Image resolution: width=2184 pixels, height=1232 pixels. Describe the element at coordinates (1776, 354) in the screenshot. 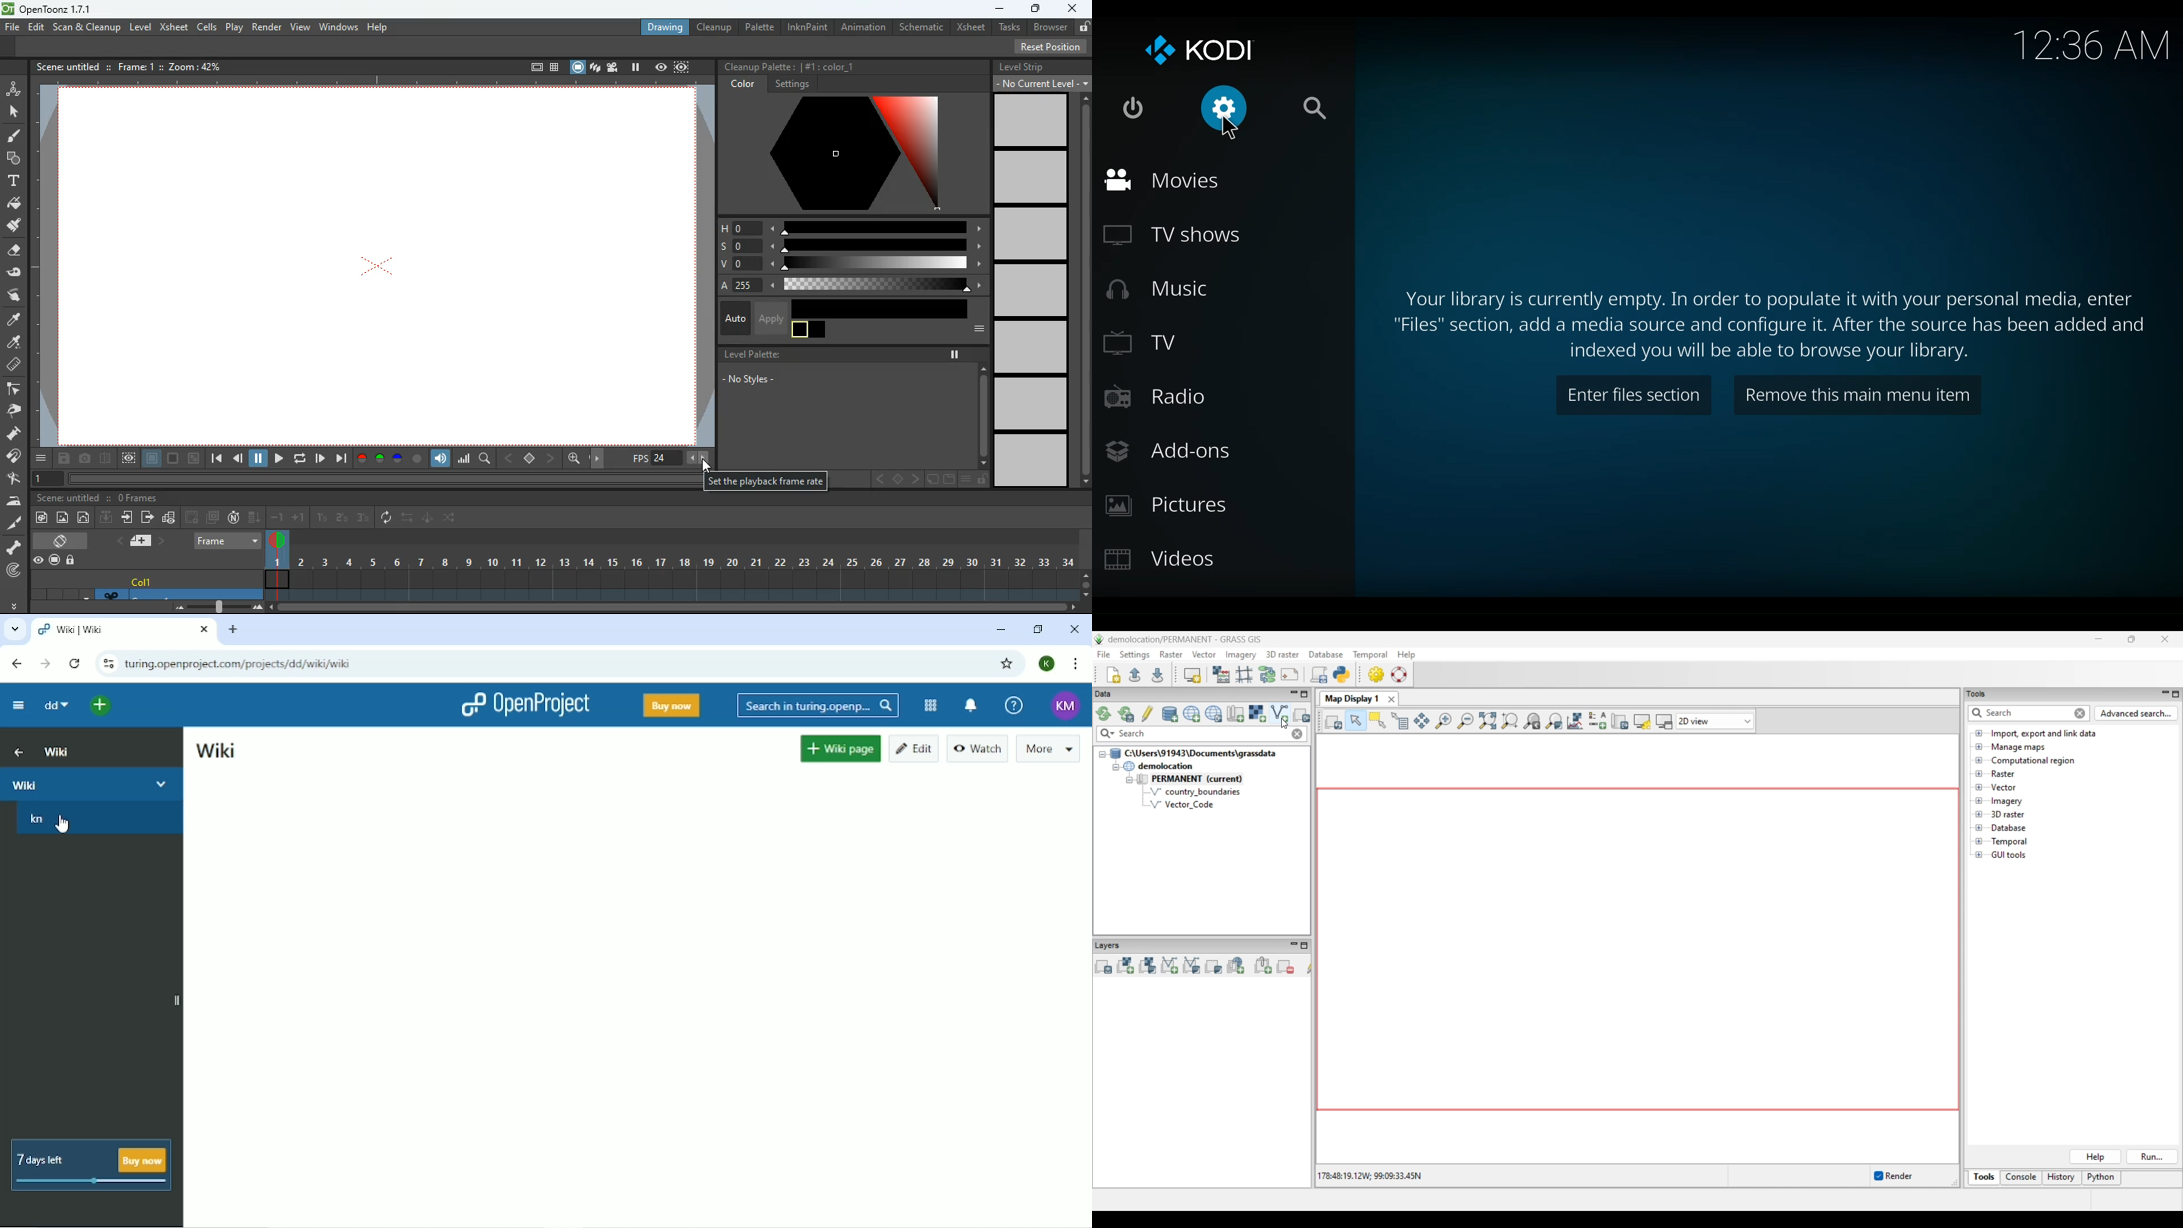

I see `indexed you will be able to browse library` at that location.